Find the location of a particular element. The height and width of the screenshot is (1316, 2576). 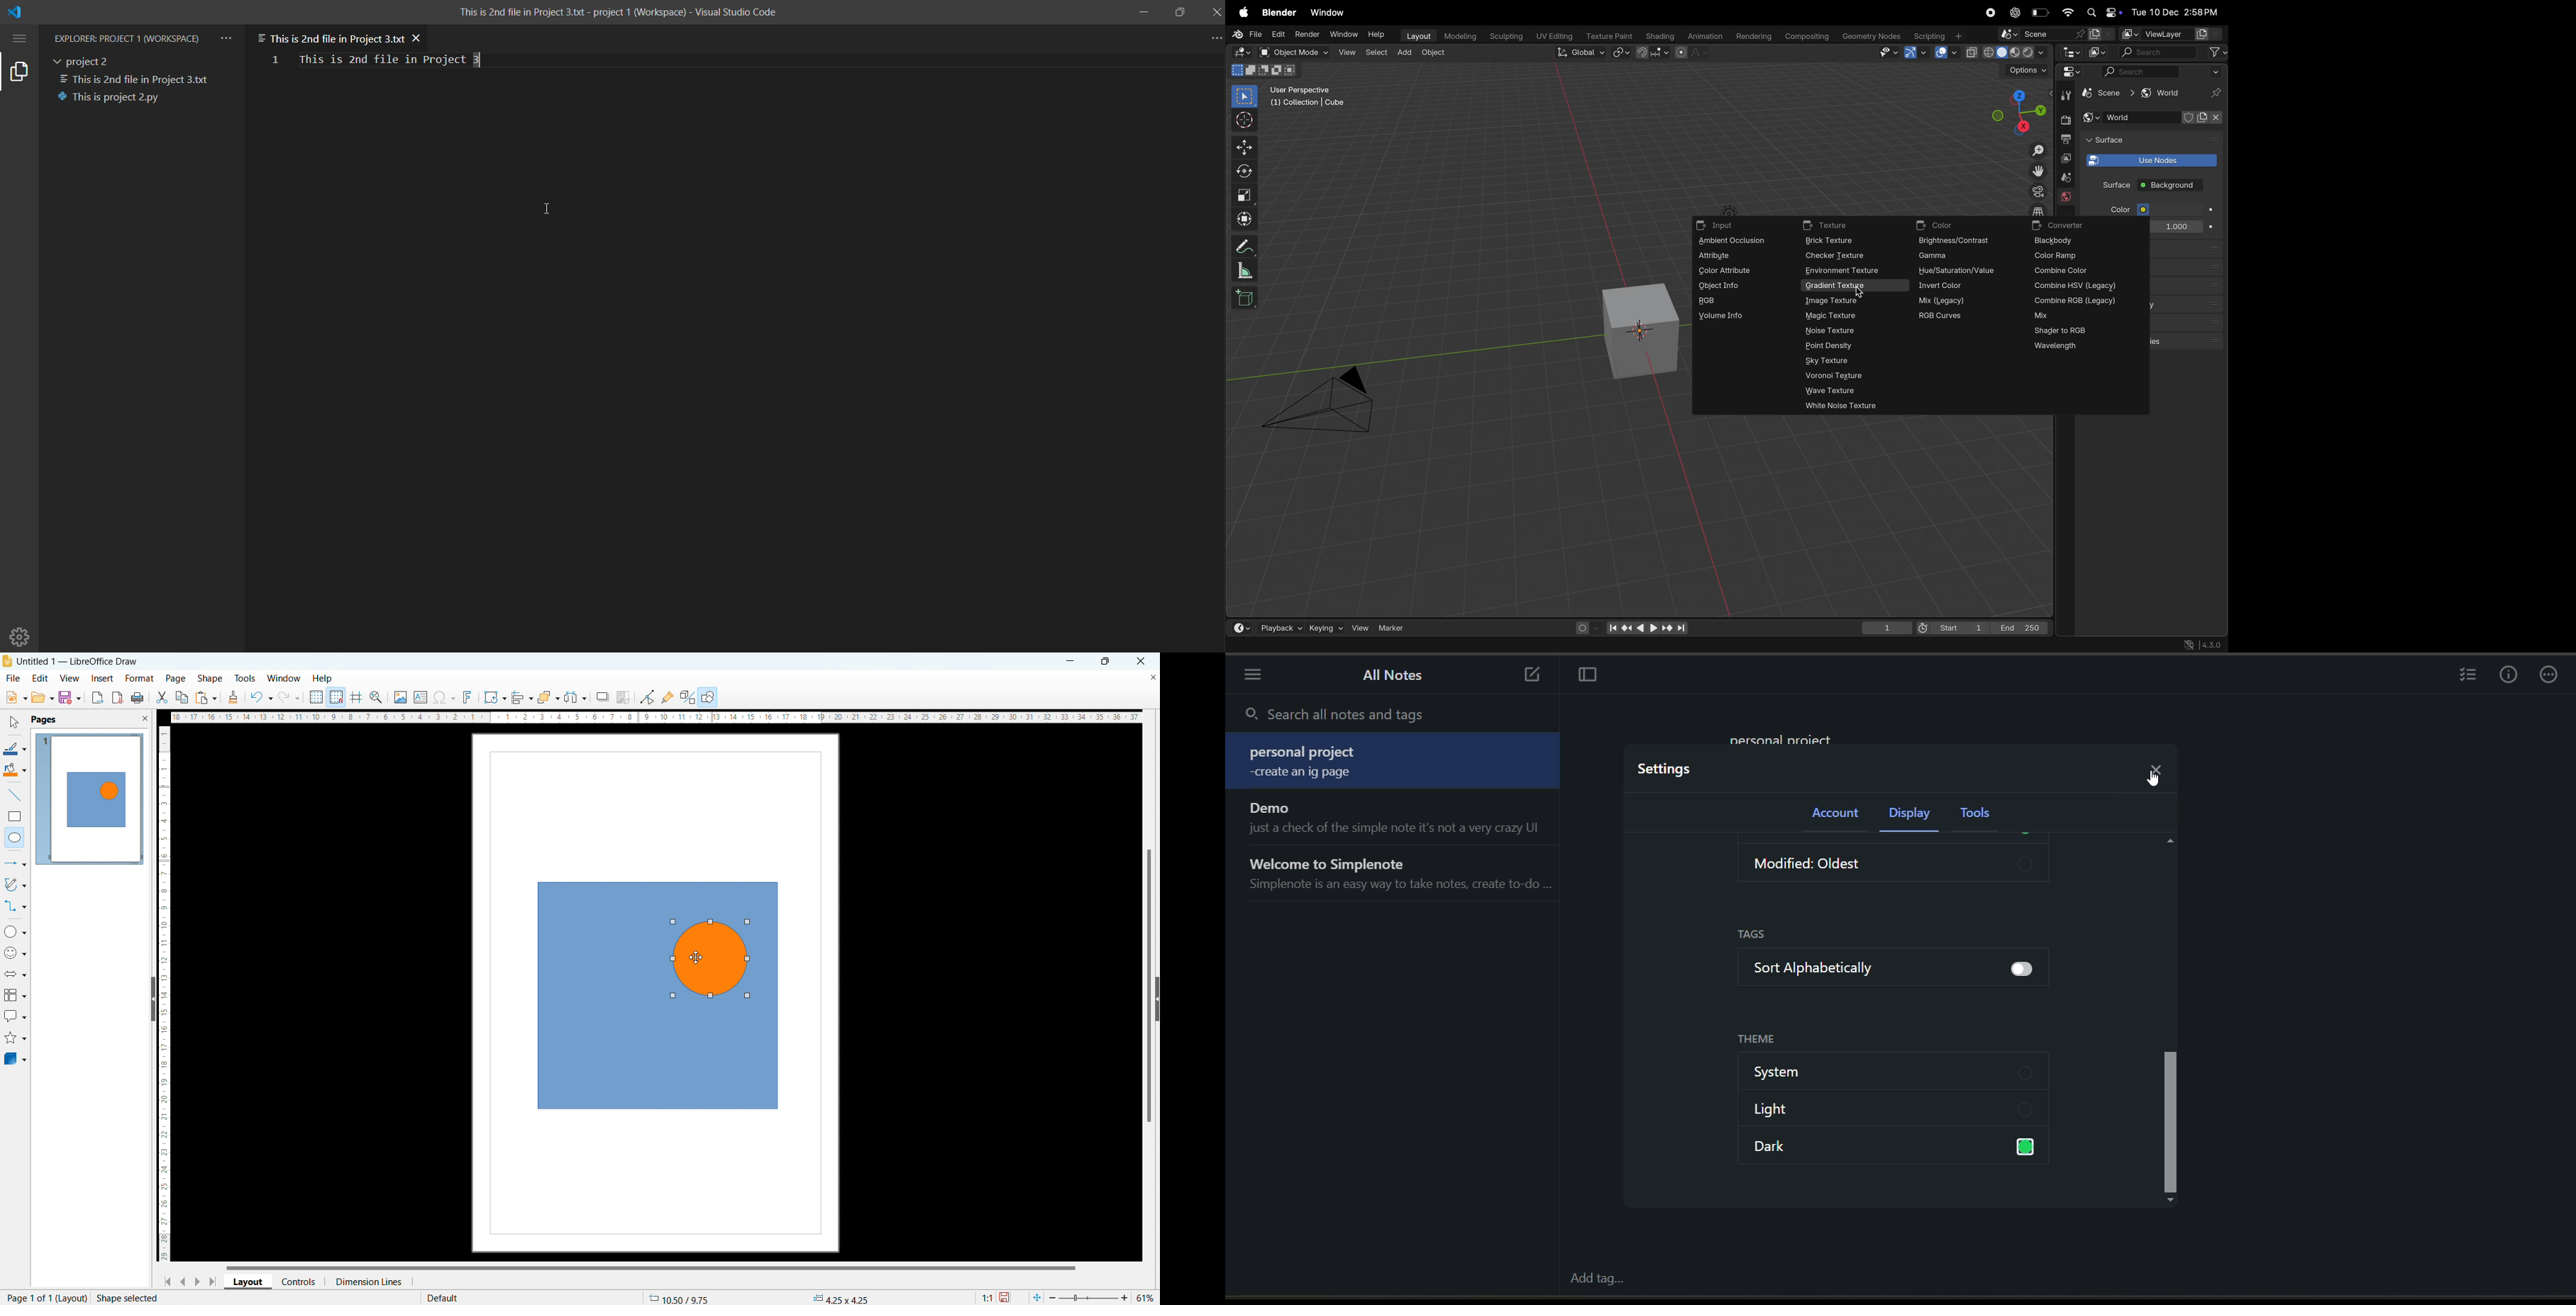

view is located at coordinates (1346, 52).